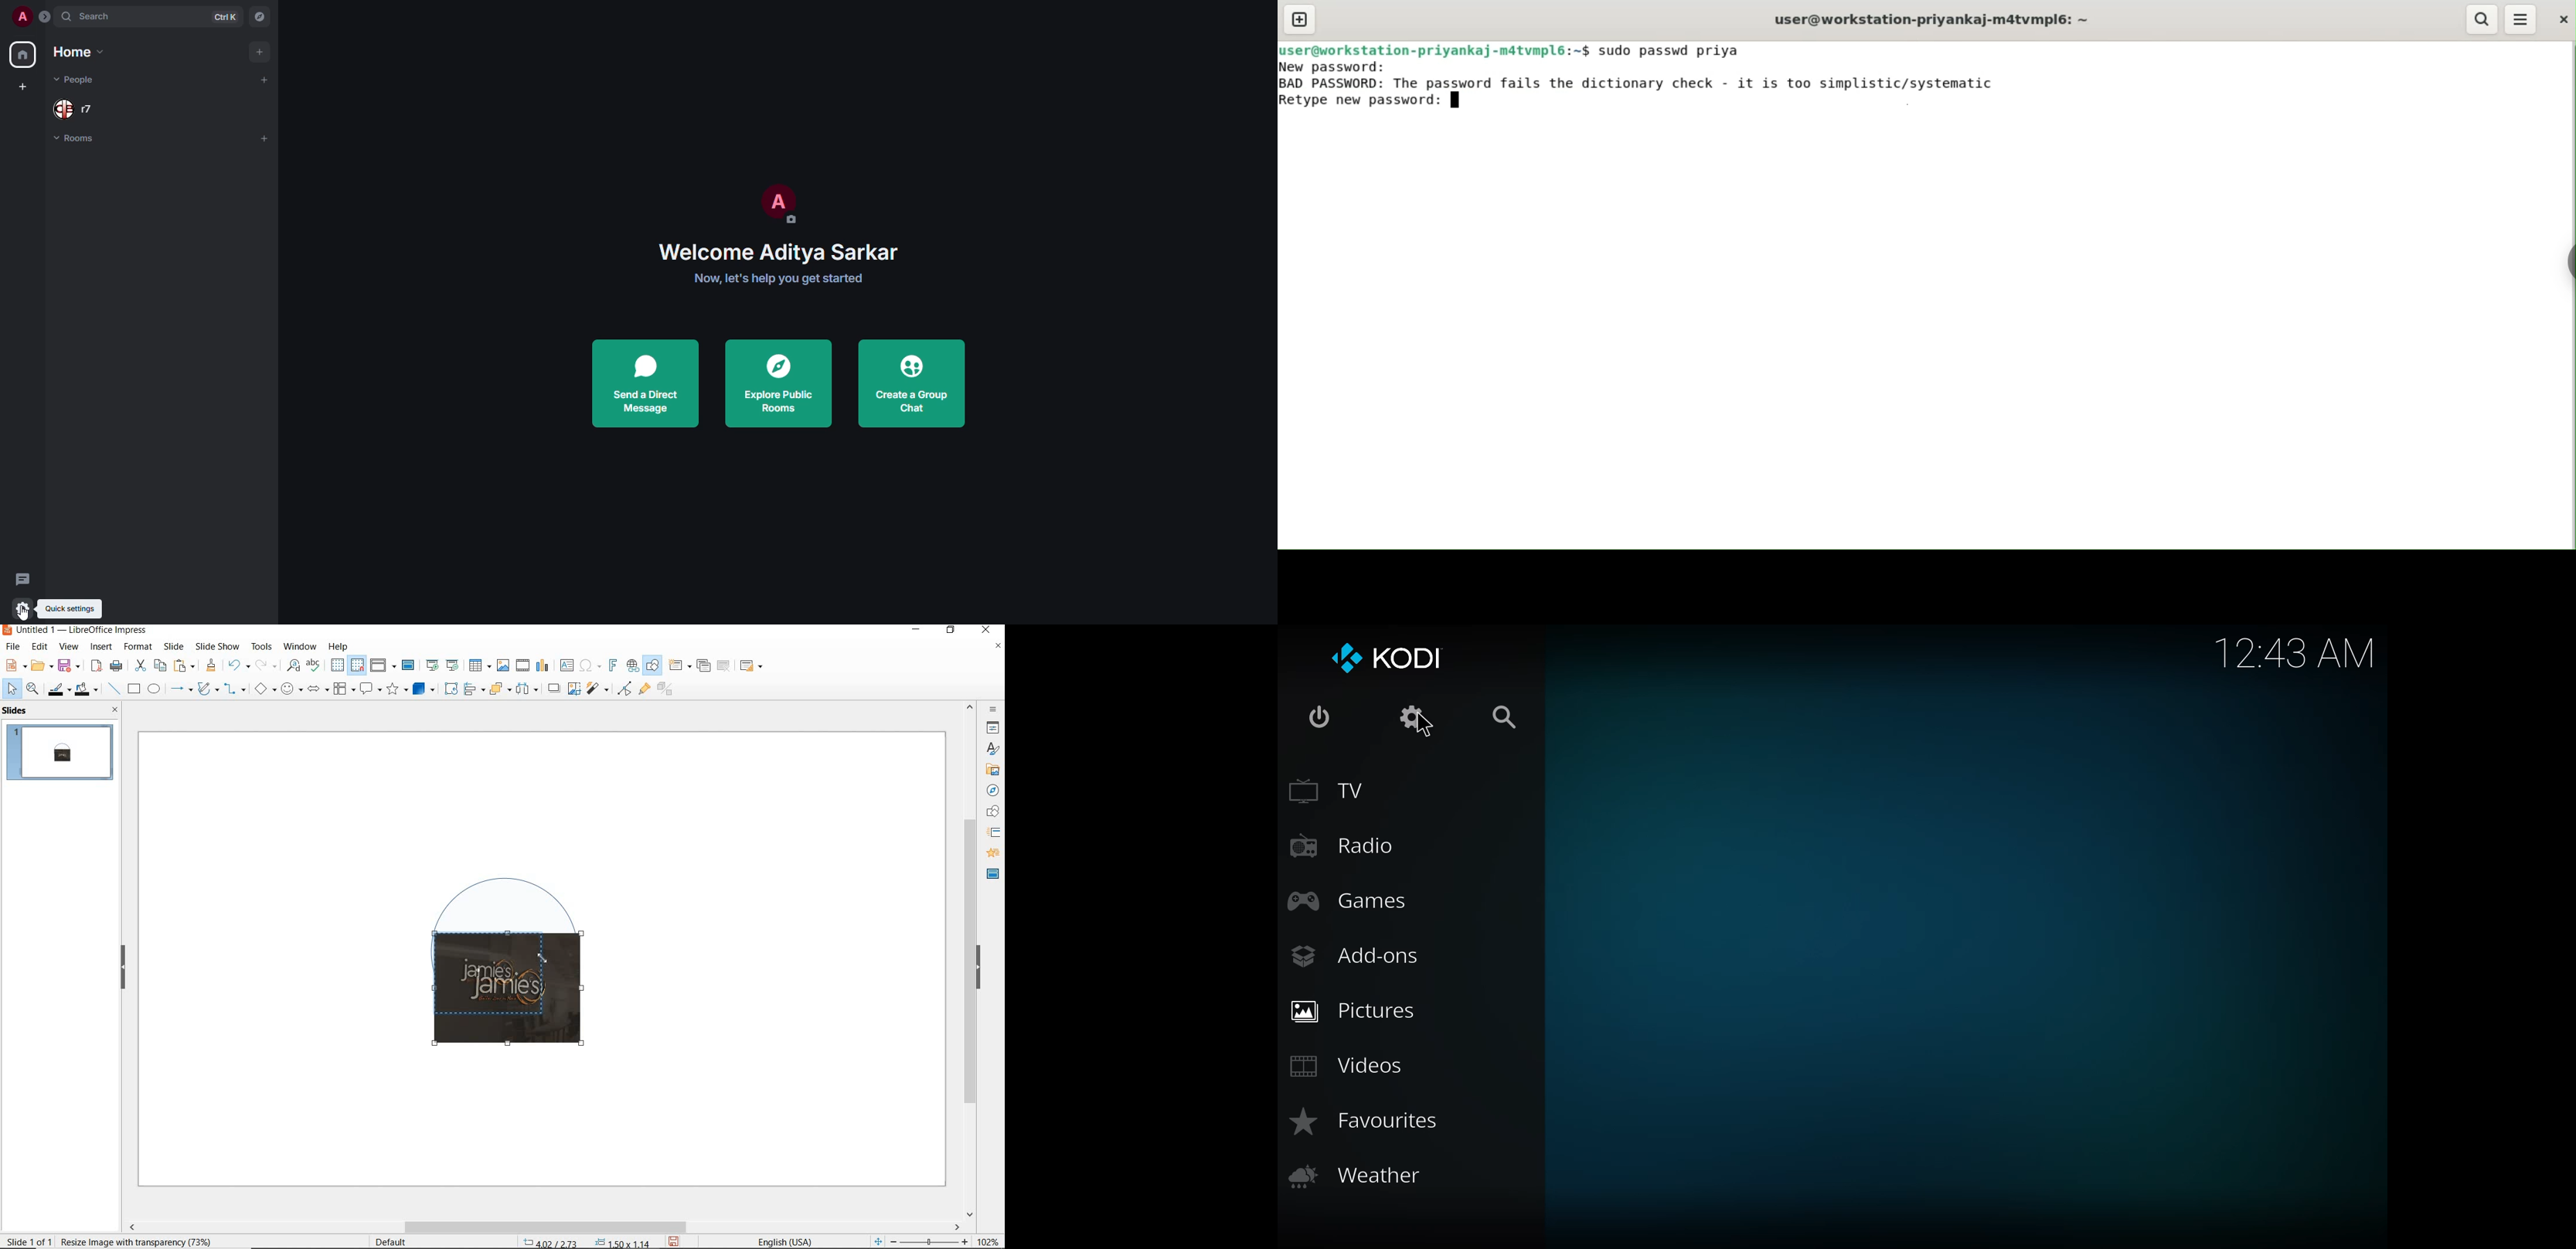 This screenshot has width=2576, height=1260. I want to click on time, so click(2296, 653).